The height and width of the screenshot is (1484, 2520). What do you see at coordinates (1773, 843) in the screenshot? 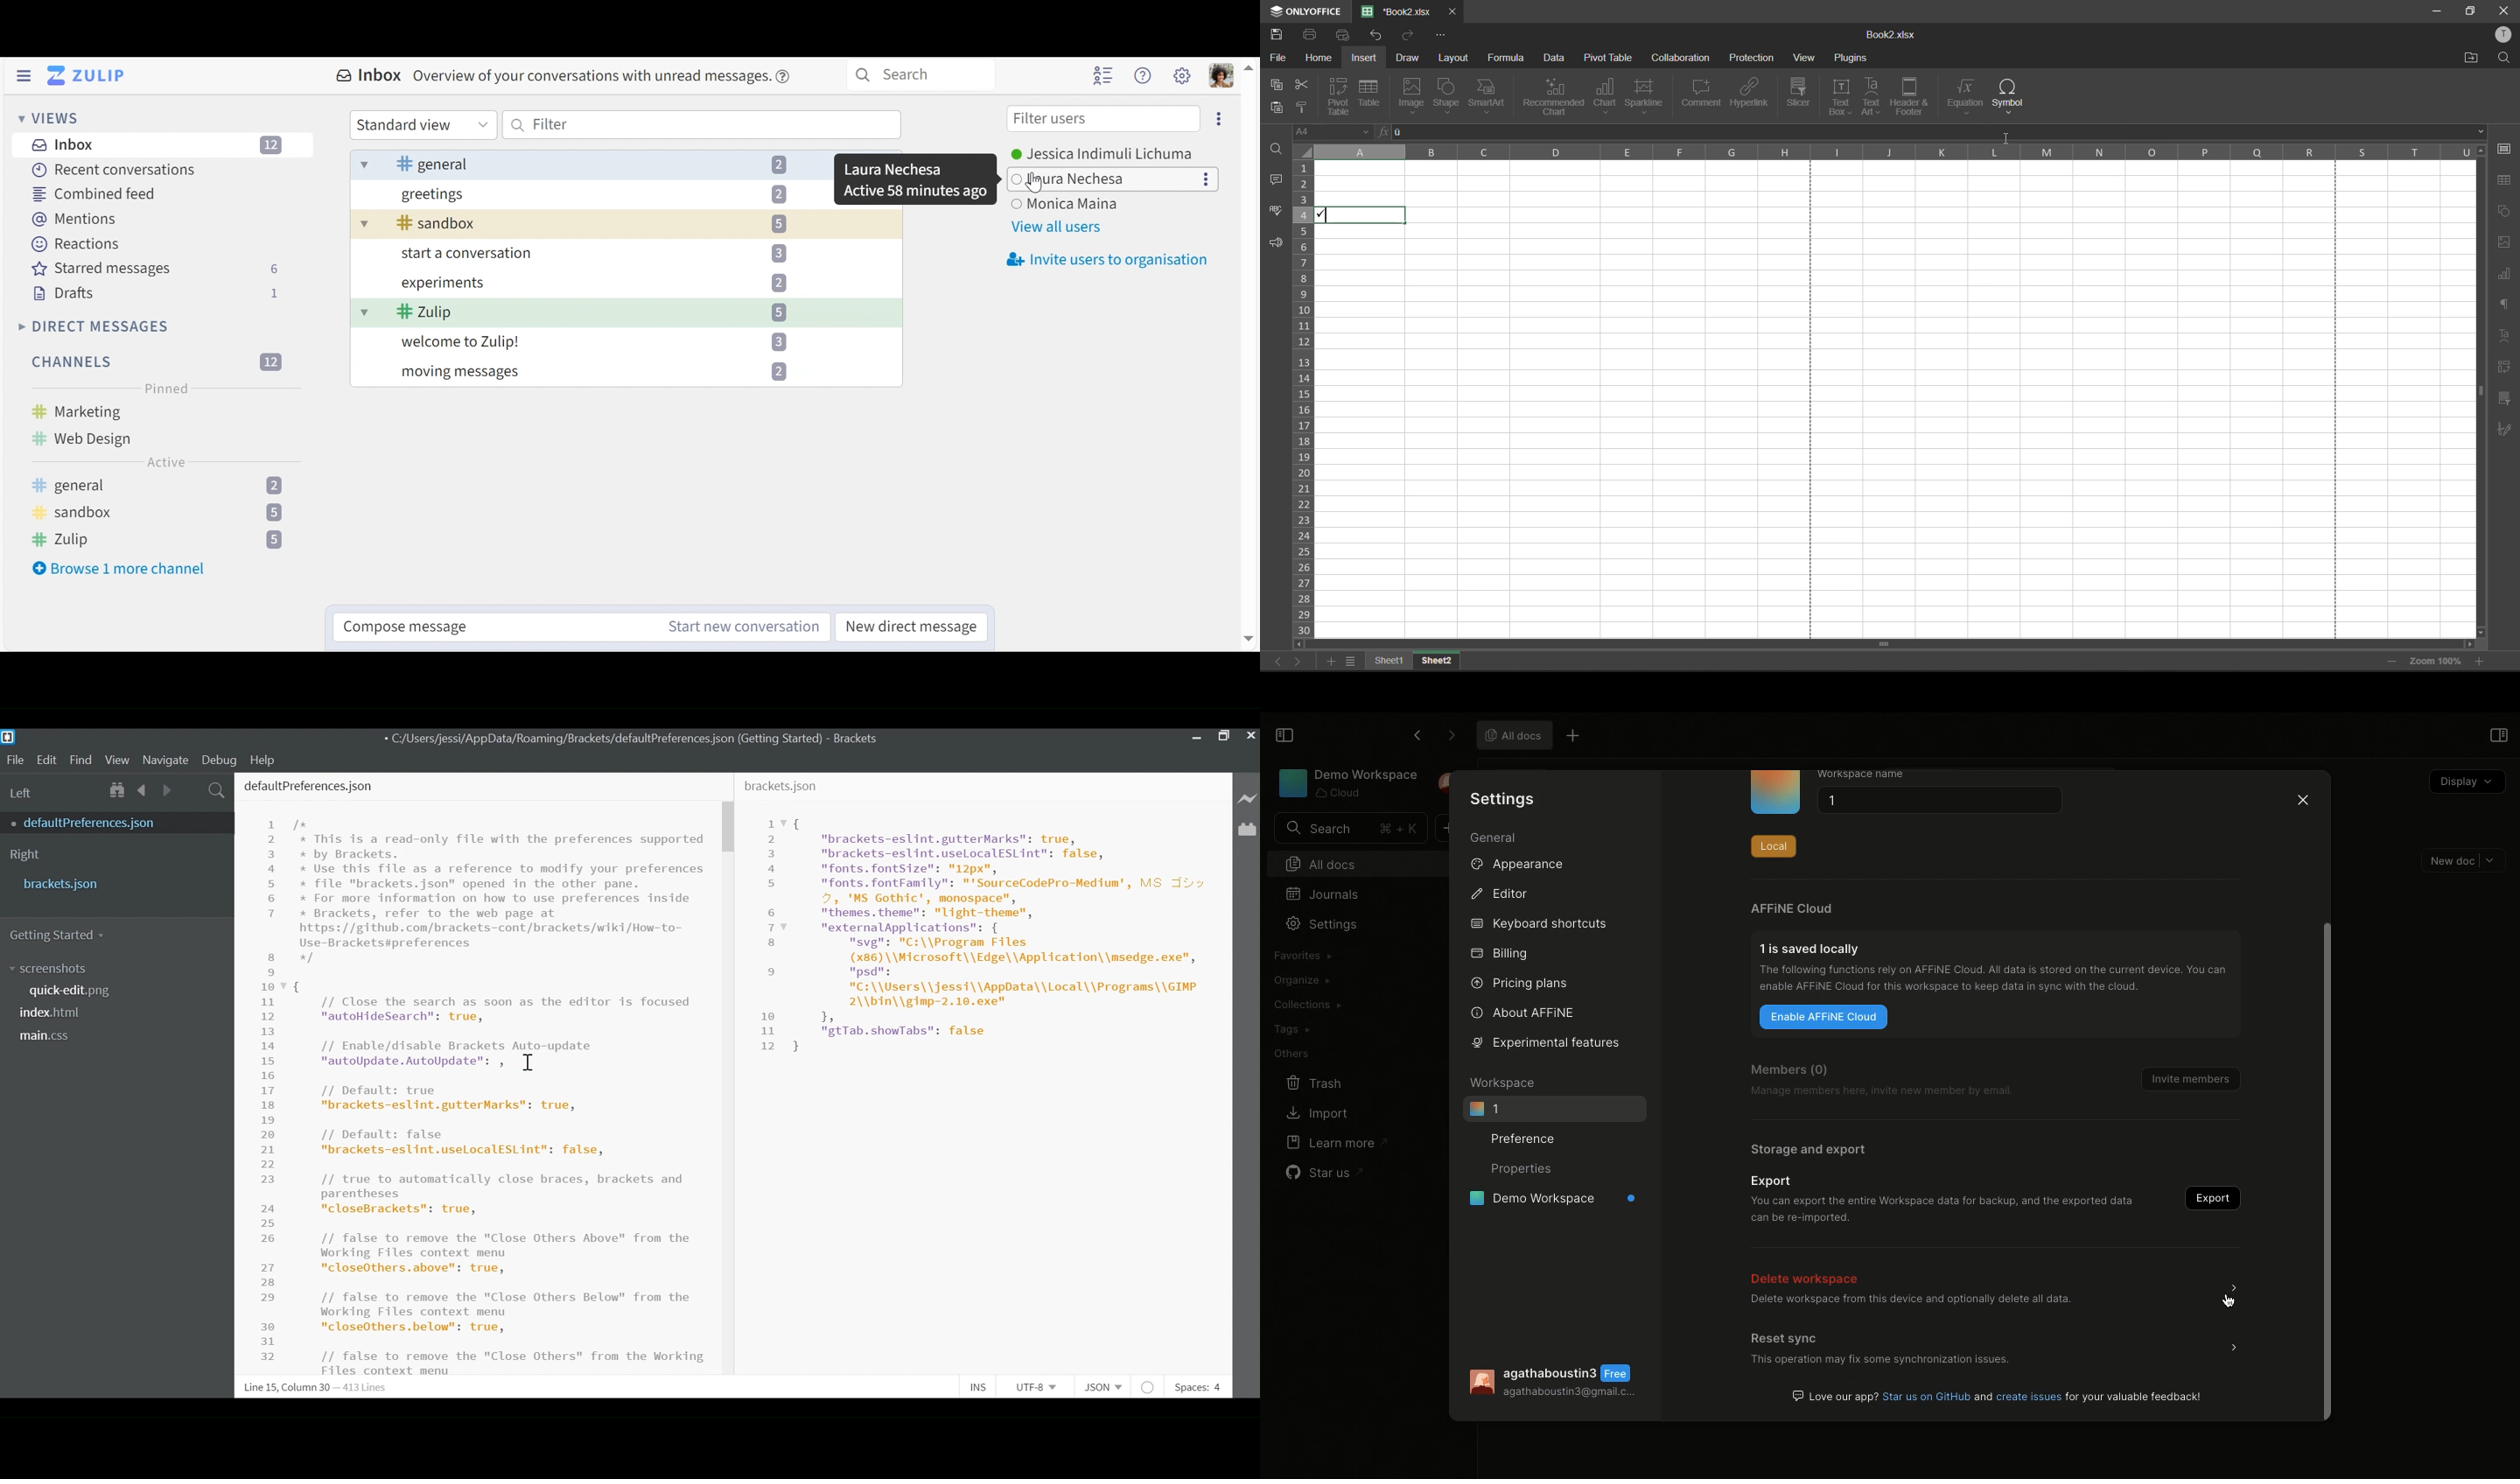
I see `Local` at bounding box center [1773, 843].